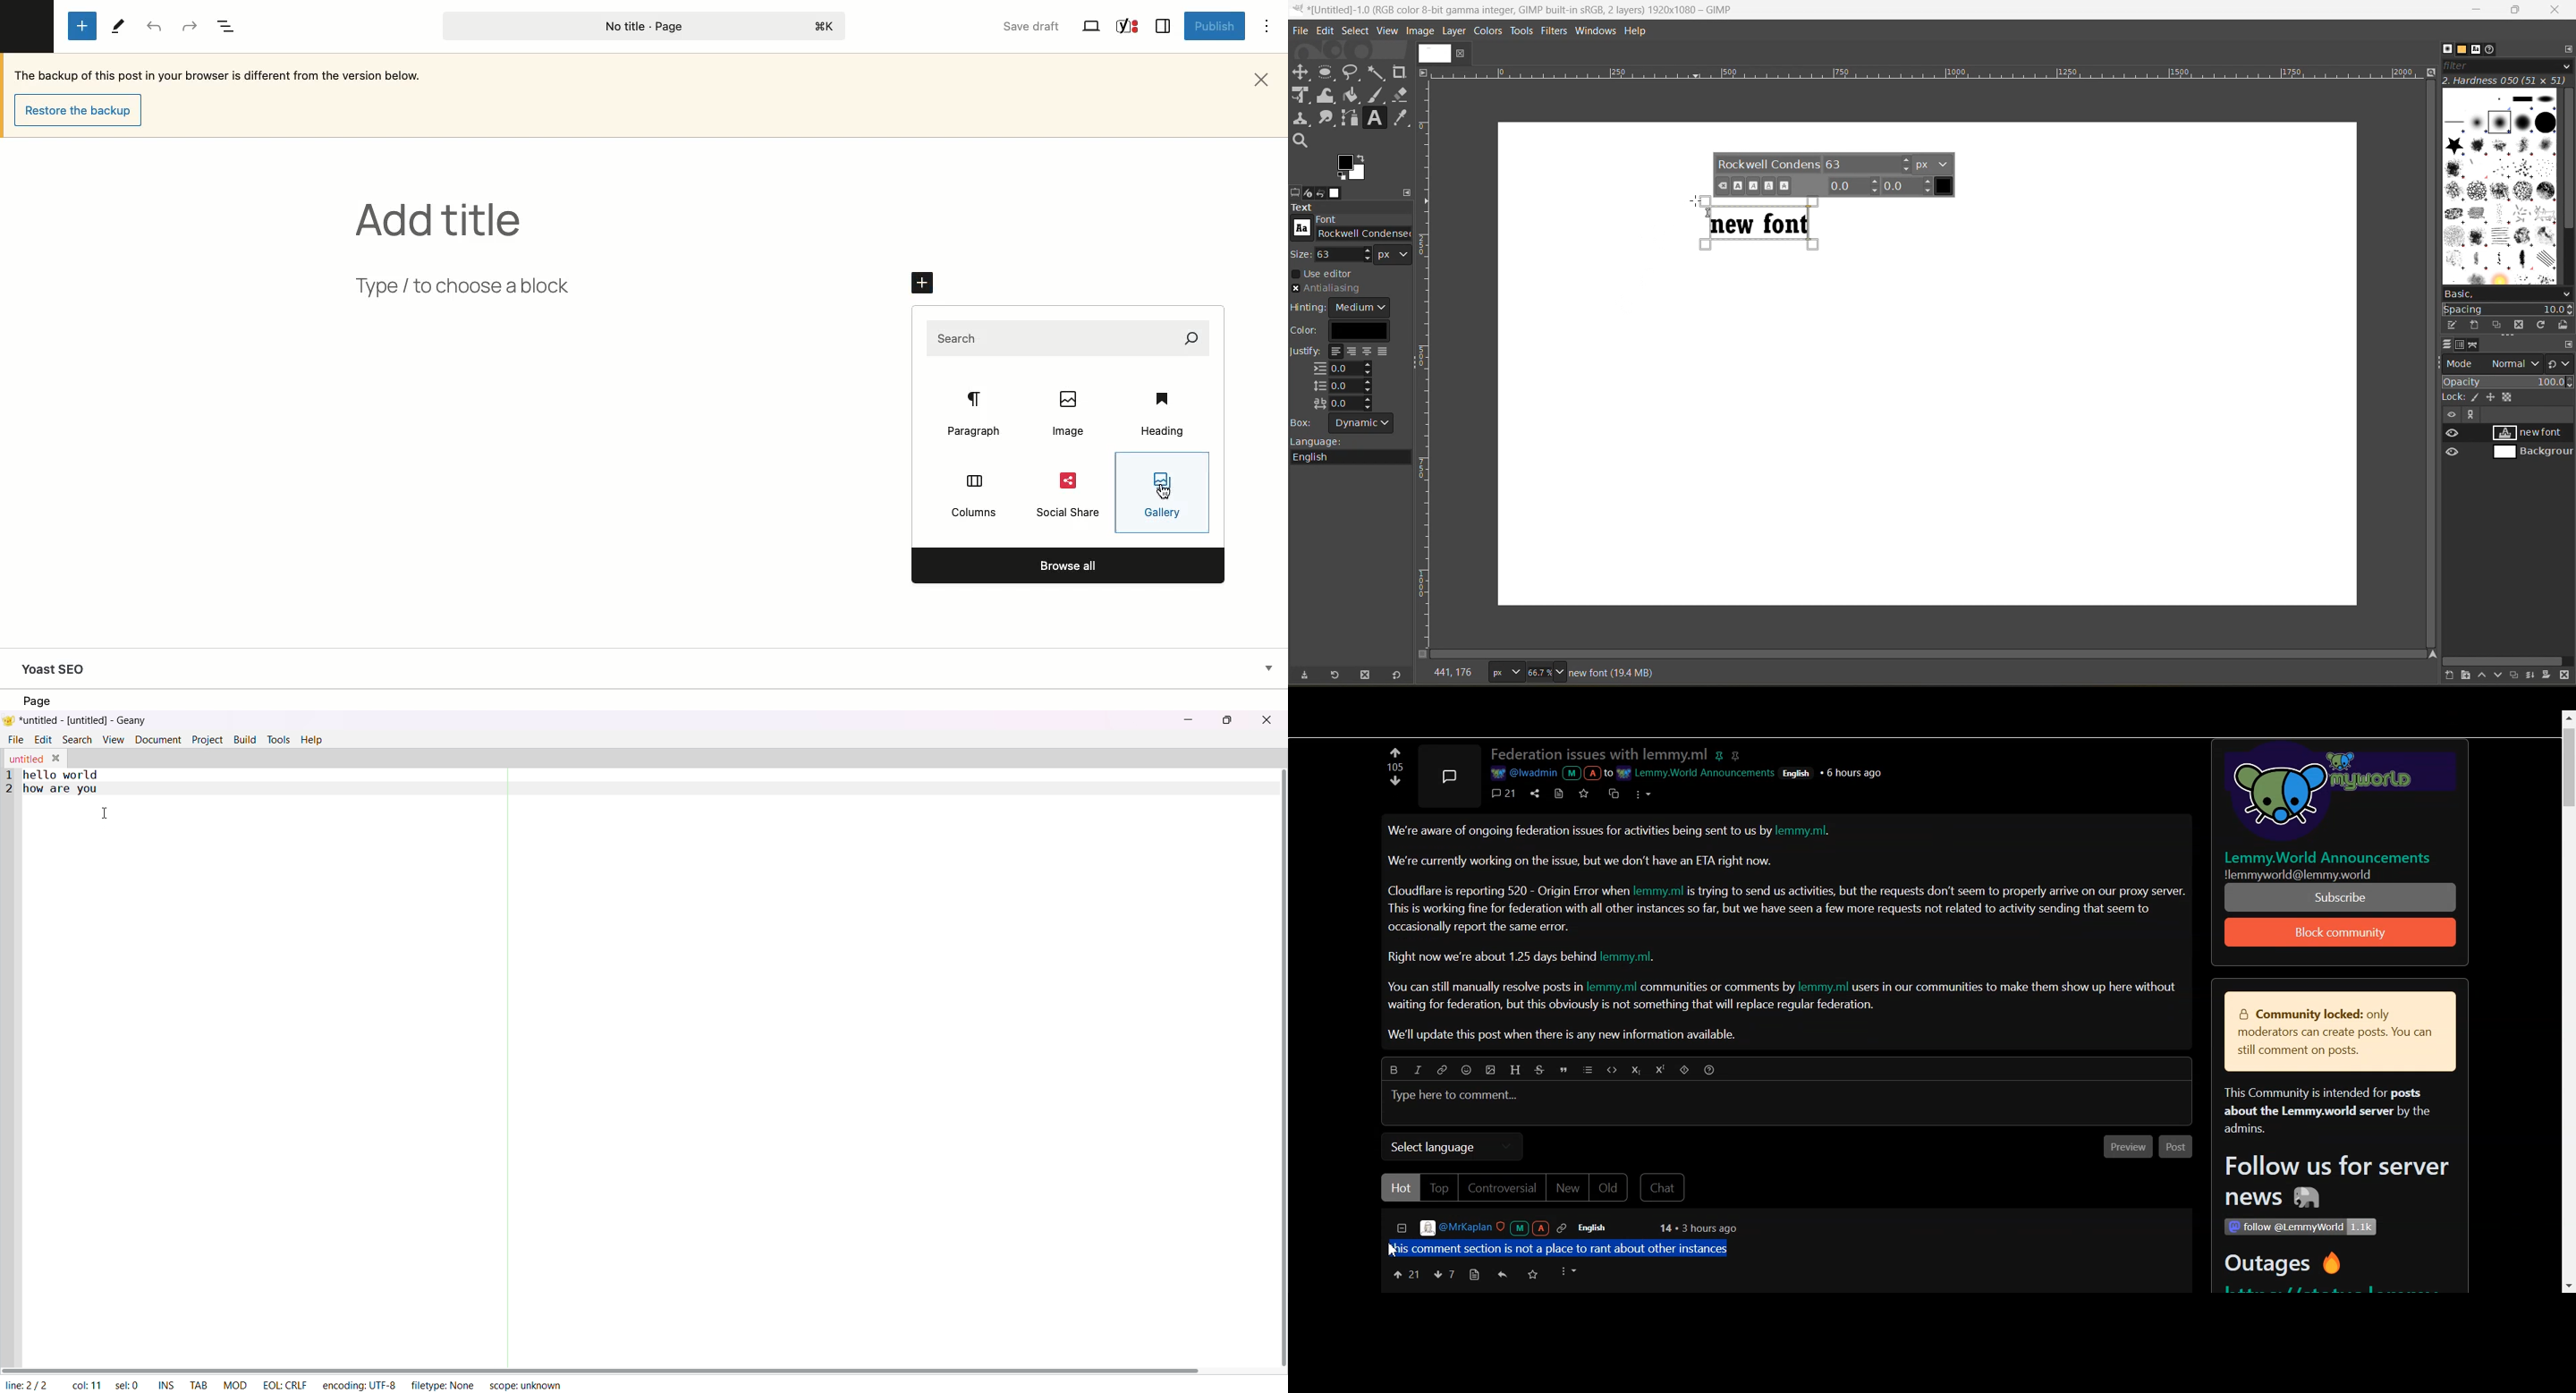  Describe the element at coordinates (1034, 28) in the screenshot. I see `Save draft` at that location.